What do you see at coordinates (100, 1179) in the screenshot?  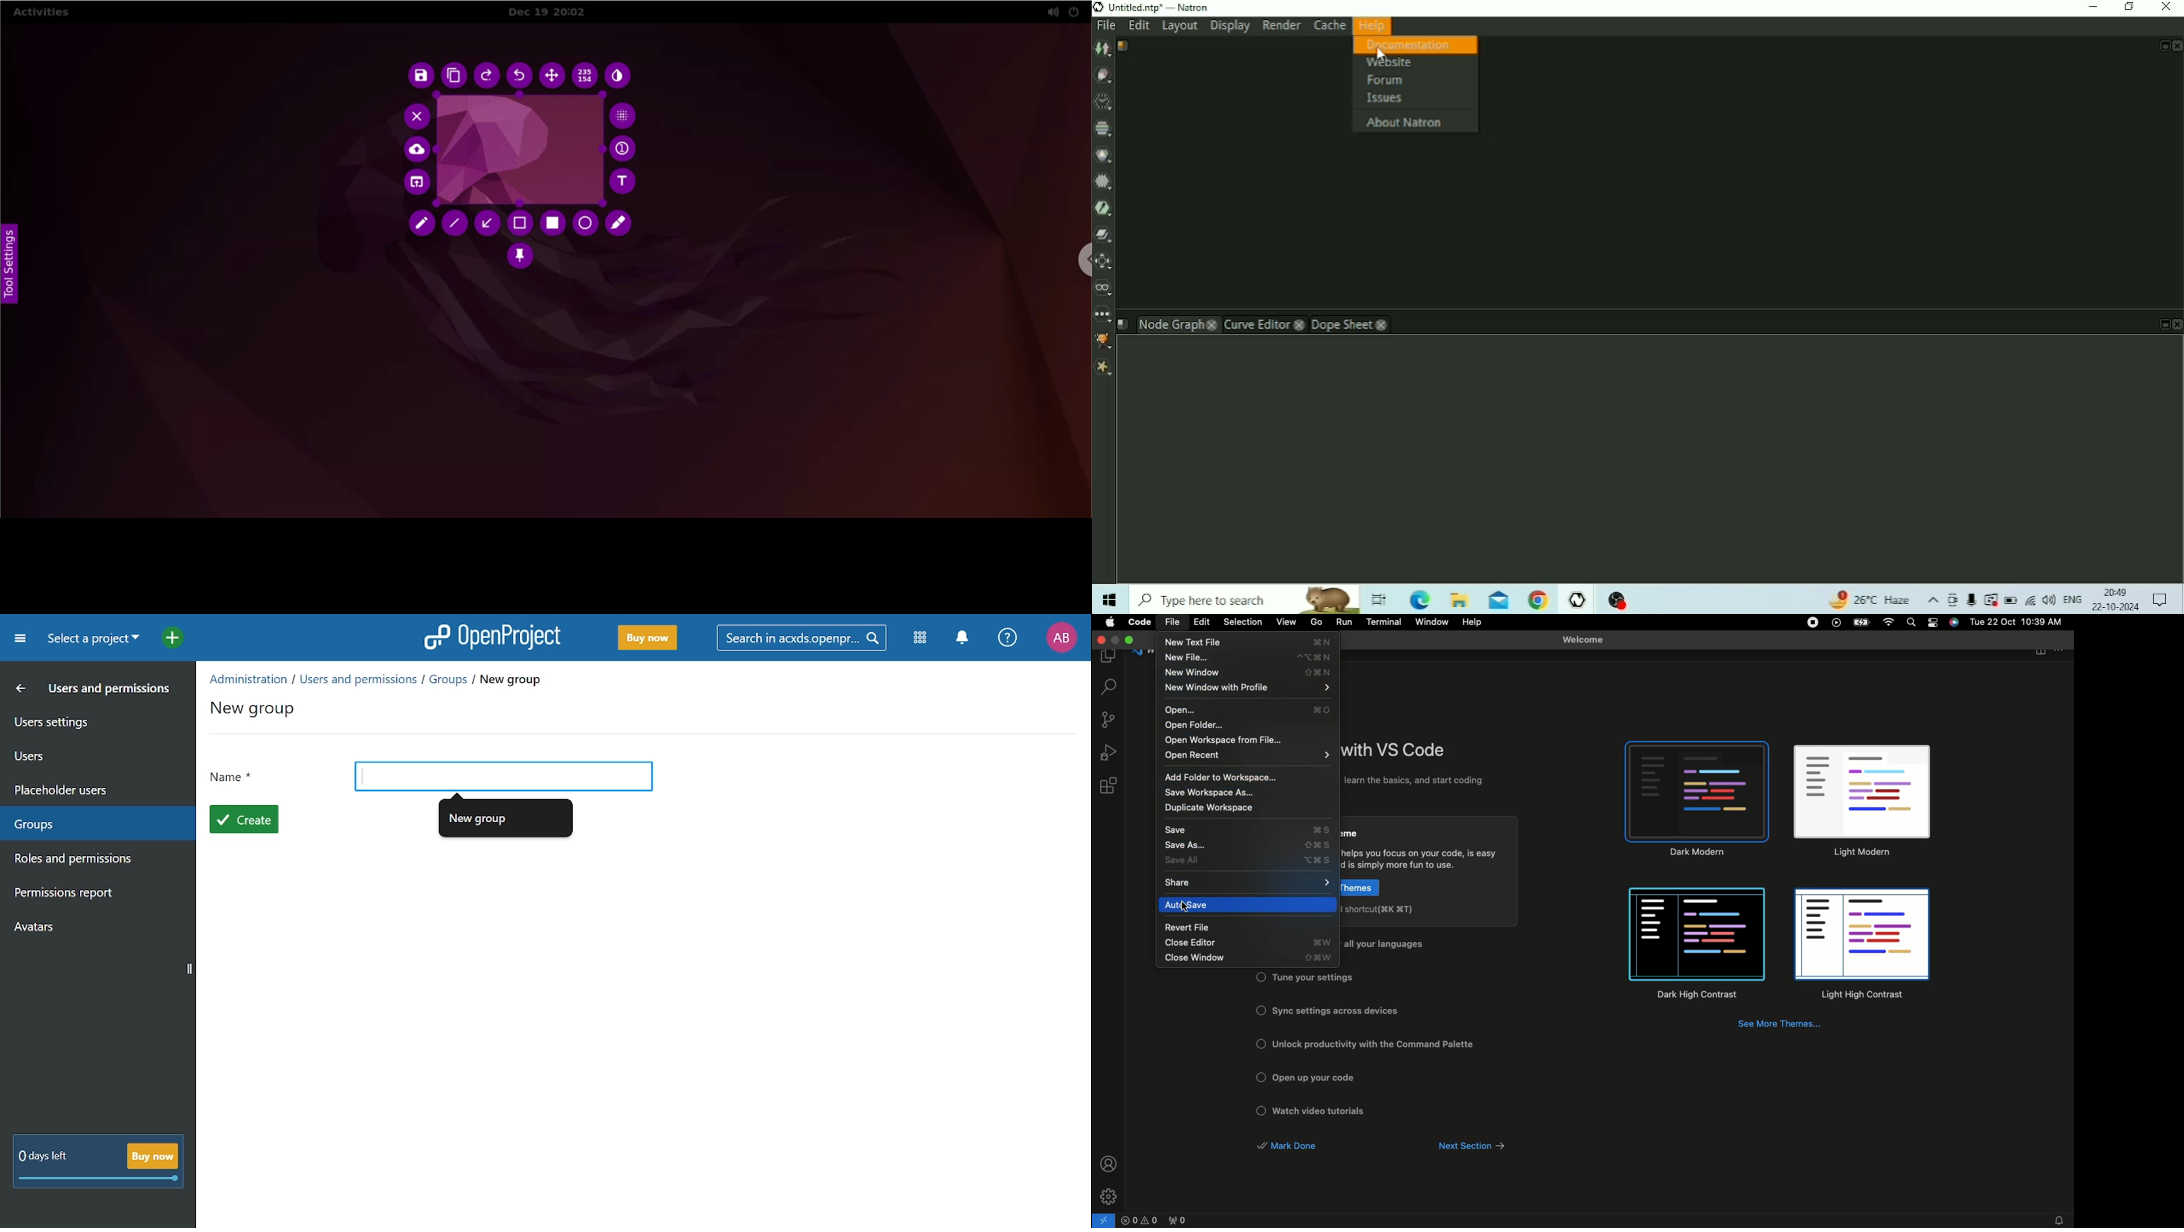 I see `Days left in scale` at bounding box center [100, 1179].